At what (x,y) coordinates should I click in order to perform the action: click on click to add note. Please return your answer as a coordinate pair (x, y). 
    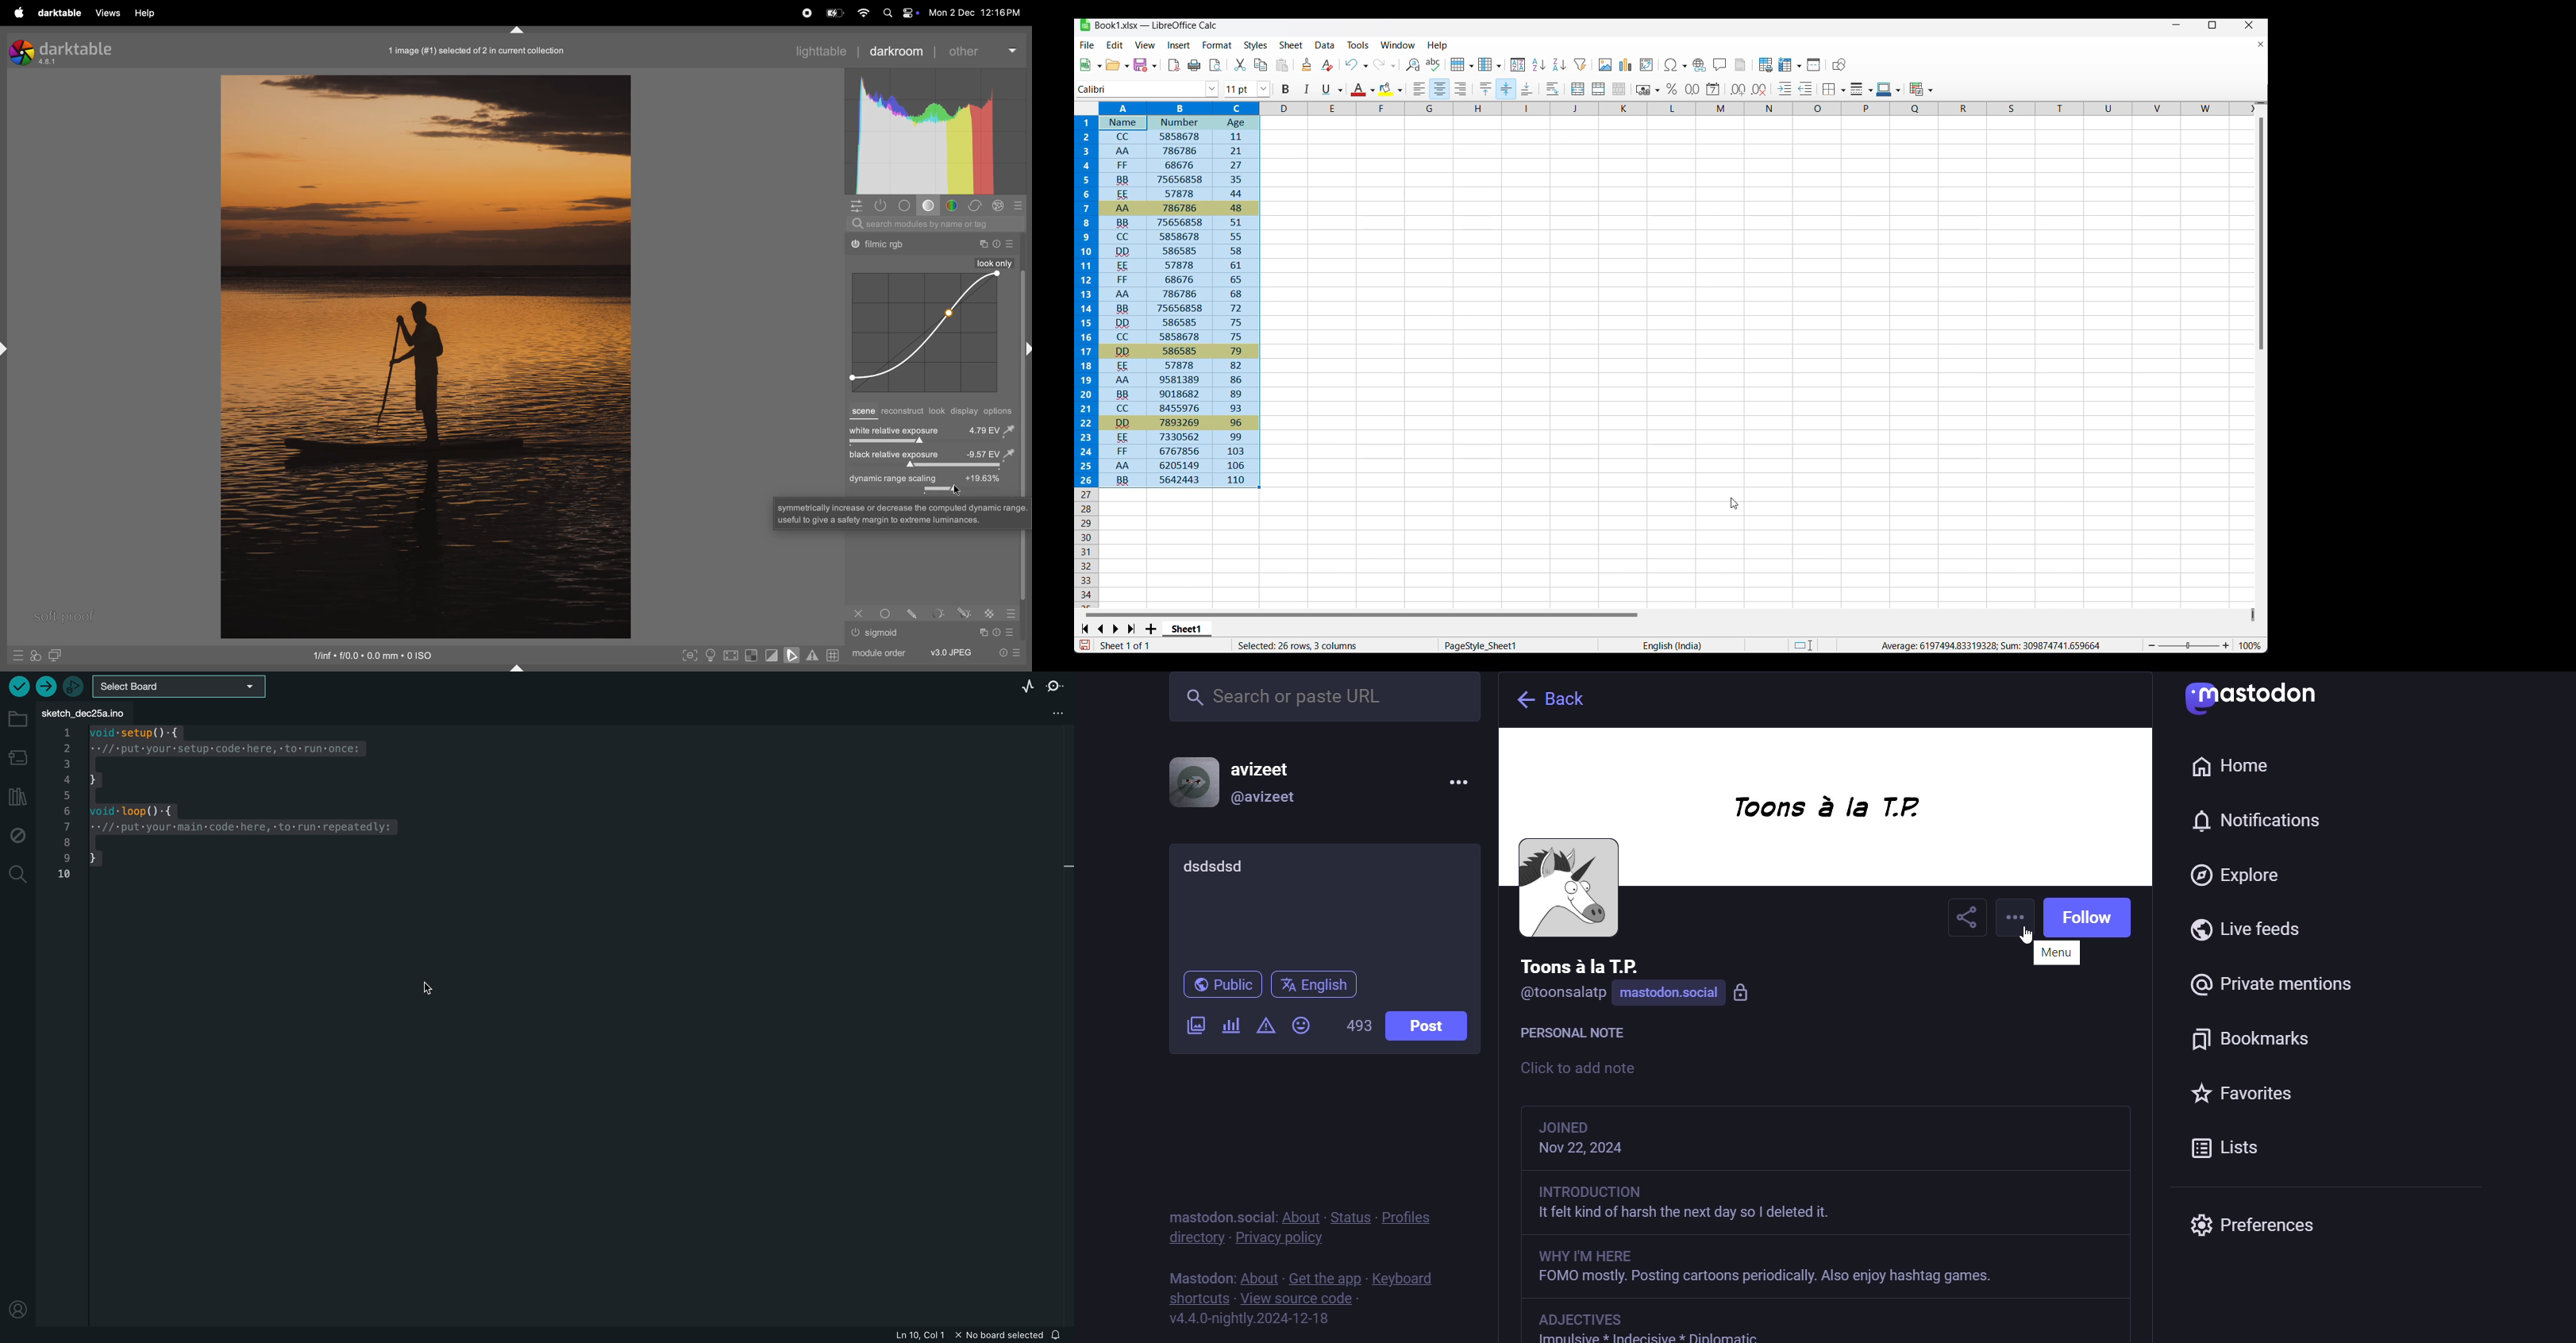
    Looking at the image, I should click on (1619, 1070).